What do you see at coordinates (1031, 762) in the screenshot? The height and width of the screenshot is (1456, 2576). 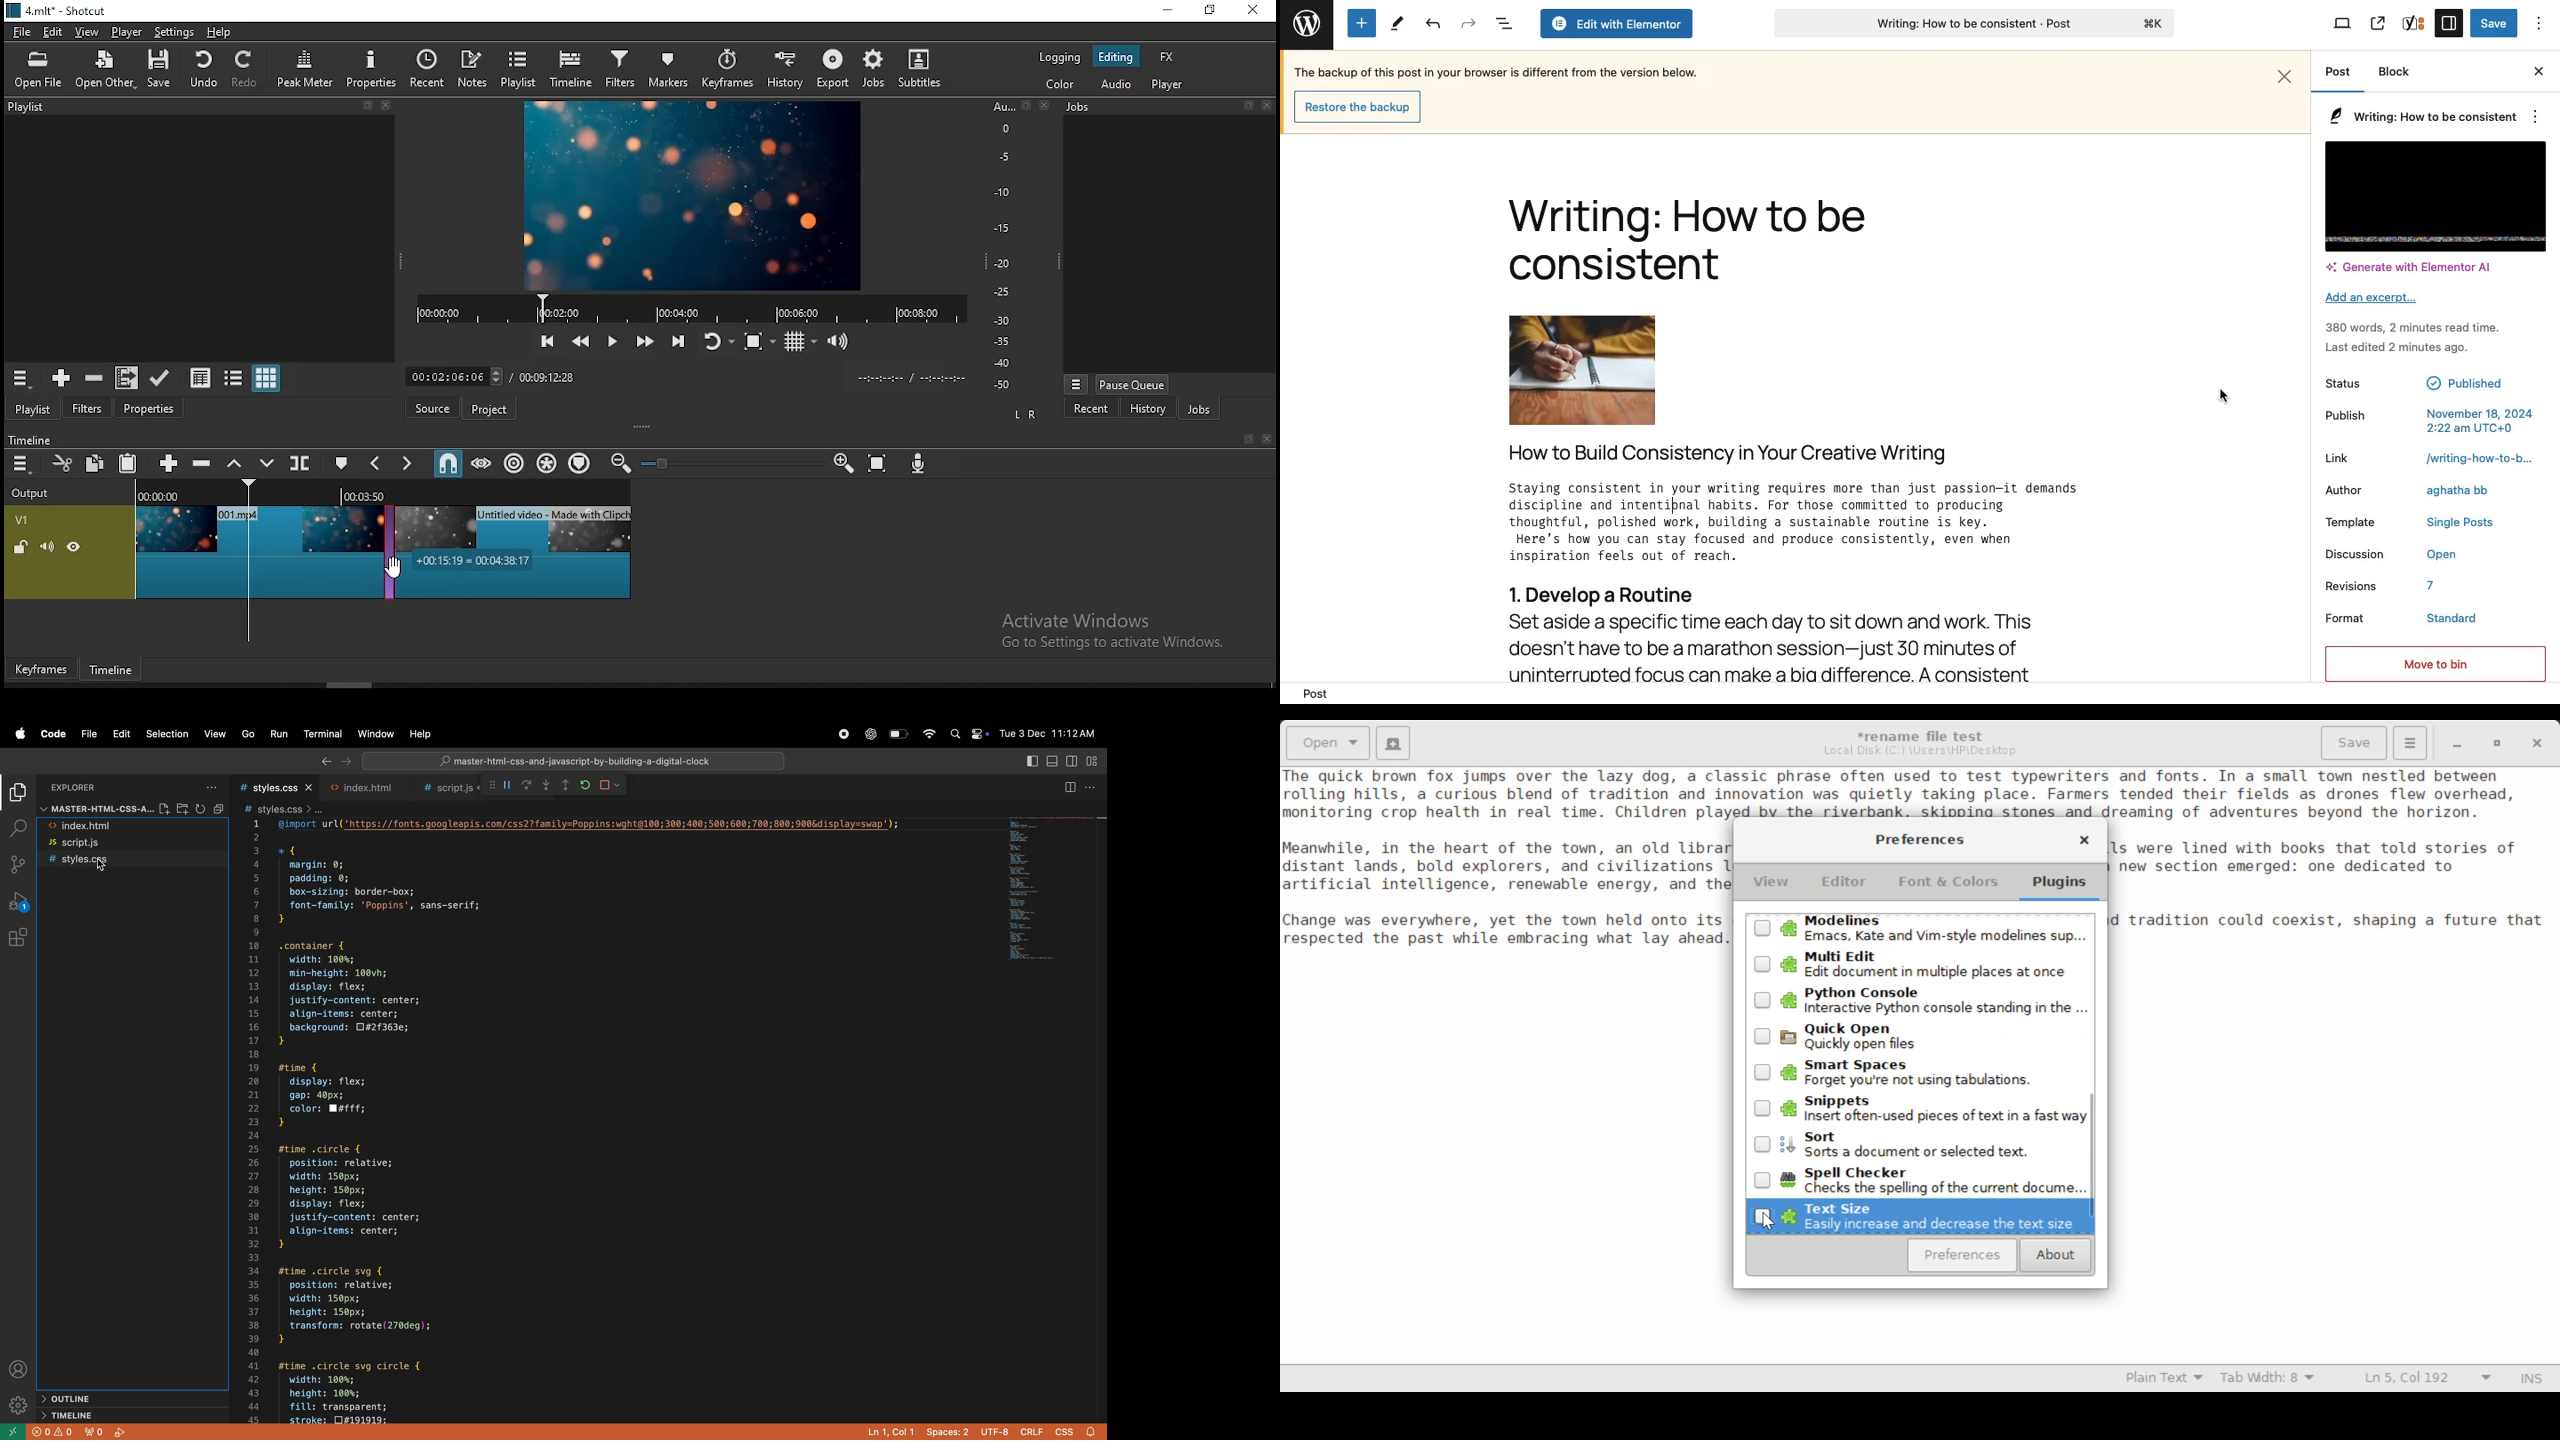 I see `toogle primary side bar` at bounding box center [1031, 762].